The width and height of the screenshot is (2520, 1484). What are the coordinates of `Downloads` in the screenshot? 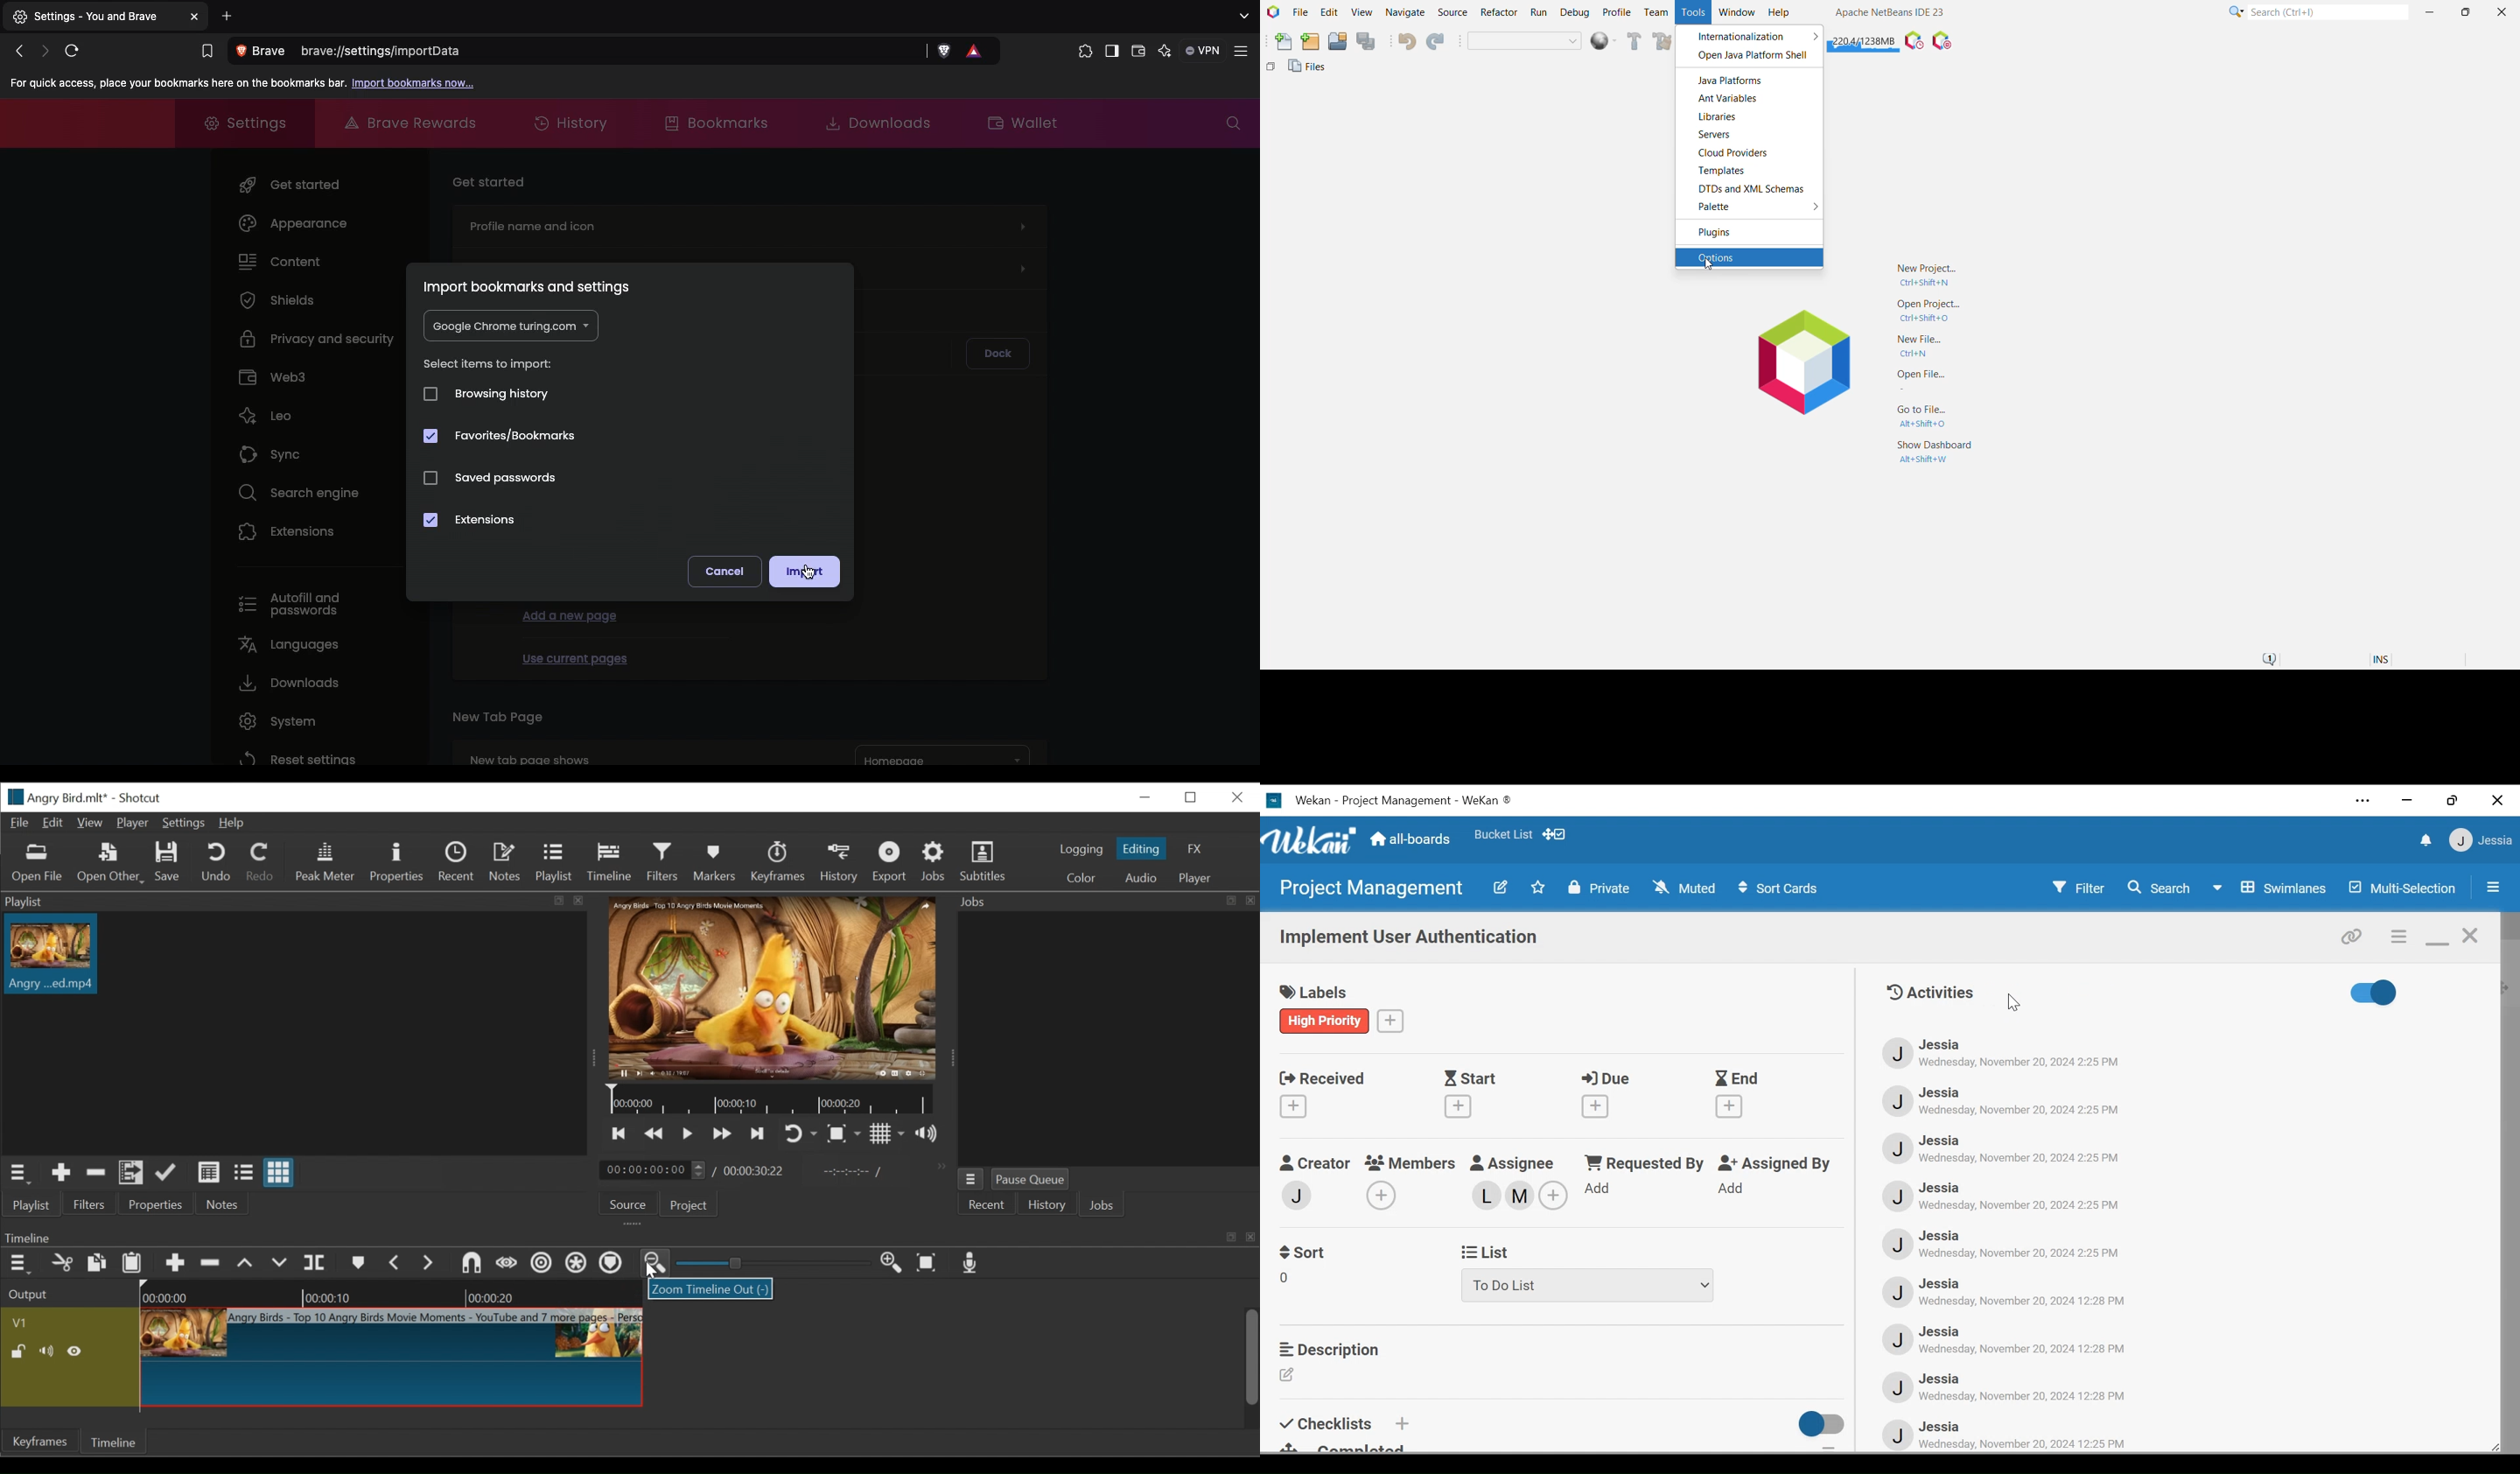 It's located at (286, 683).